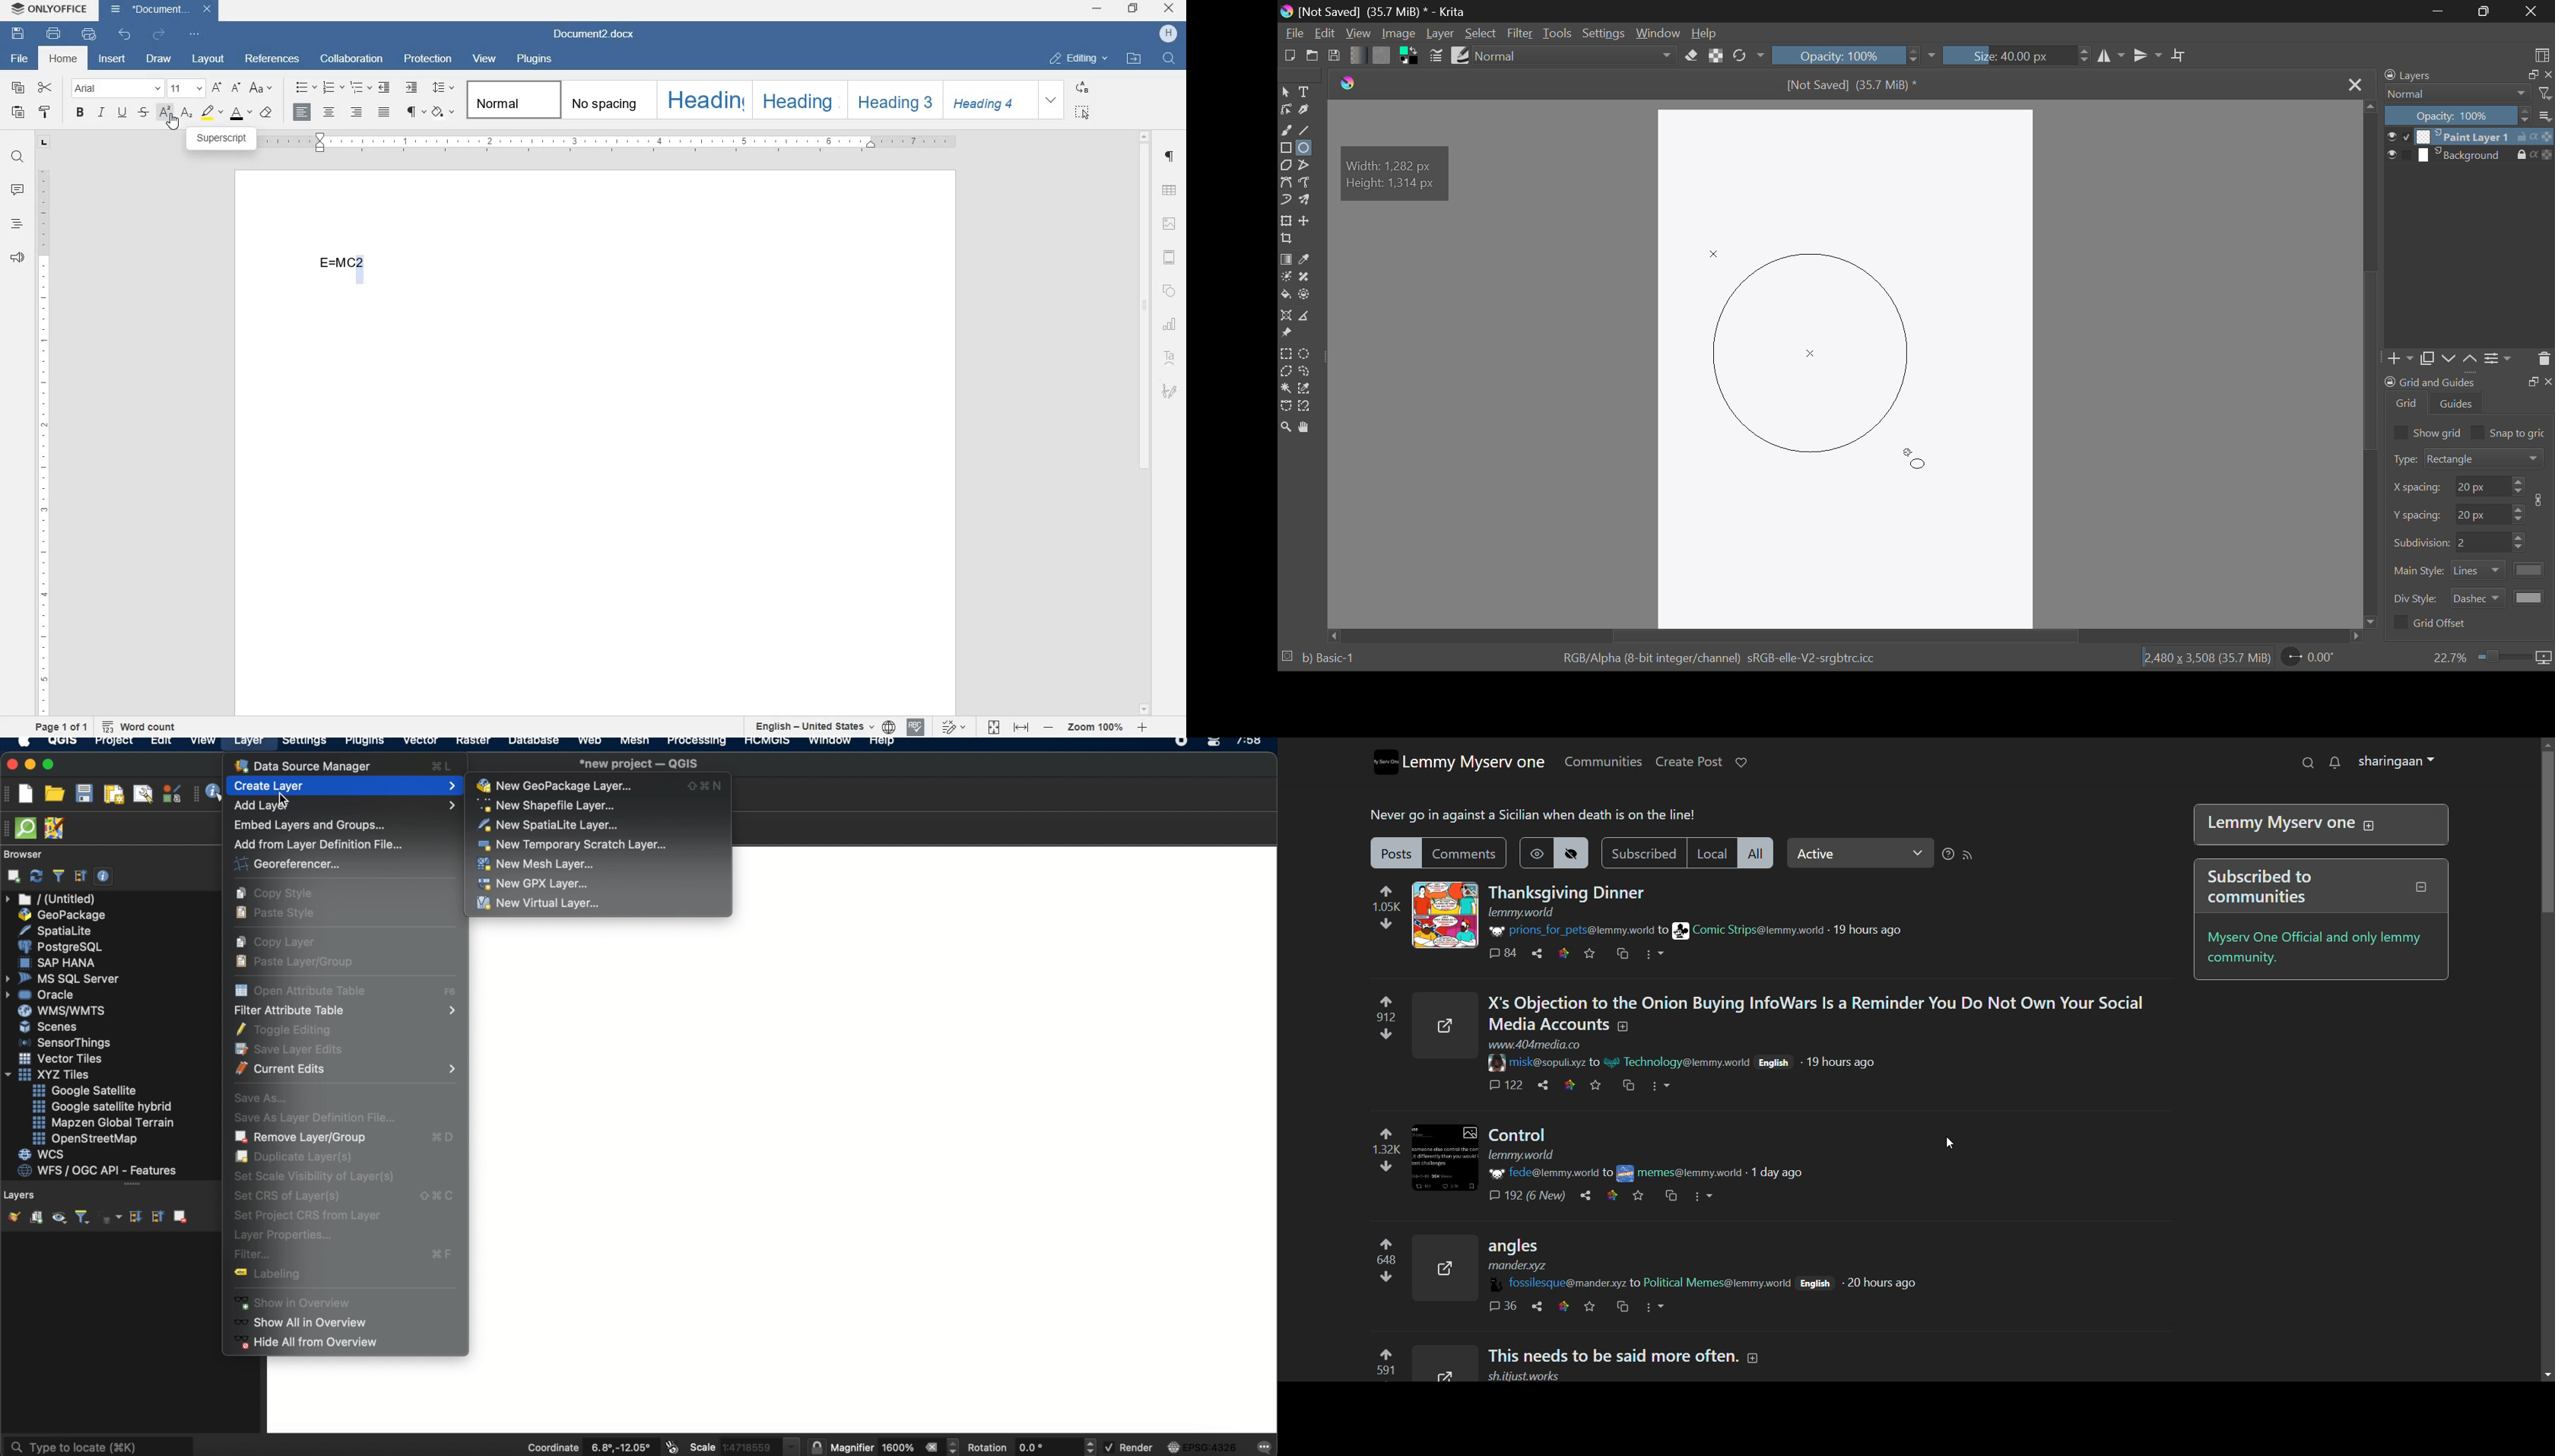 This screenshot has height=1456, width=2576. Describe the element at coordinates (1263, 1448) in the screenshot. I see `messages` at that location.